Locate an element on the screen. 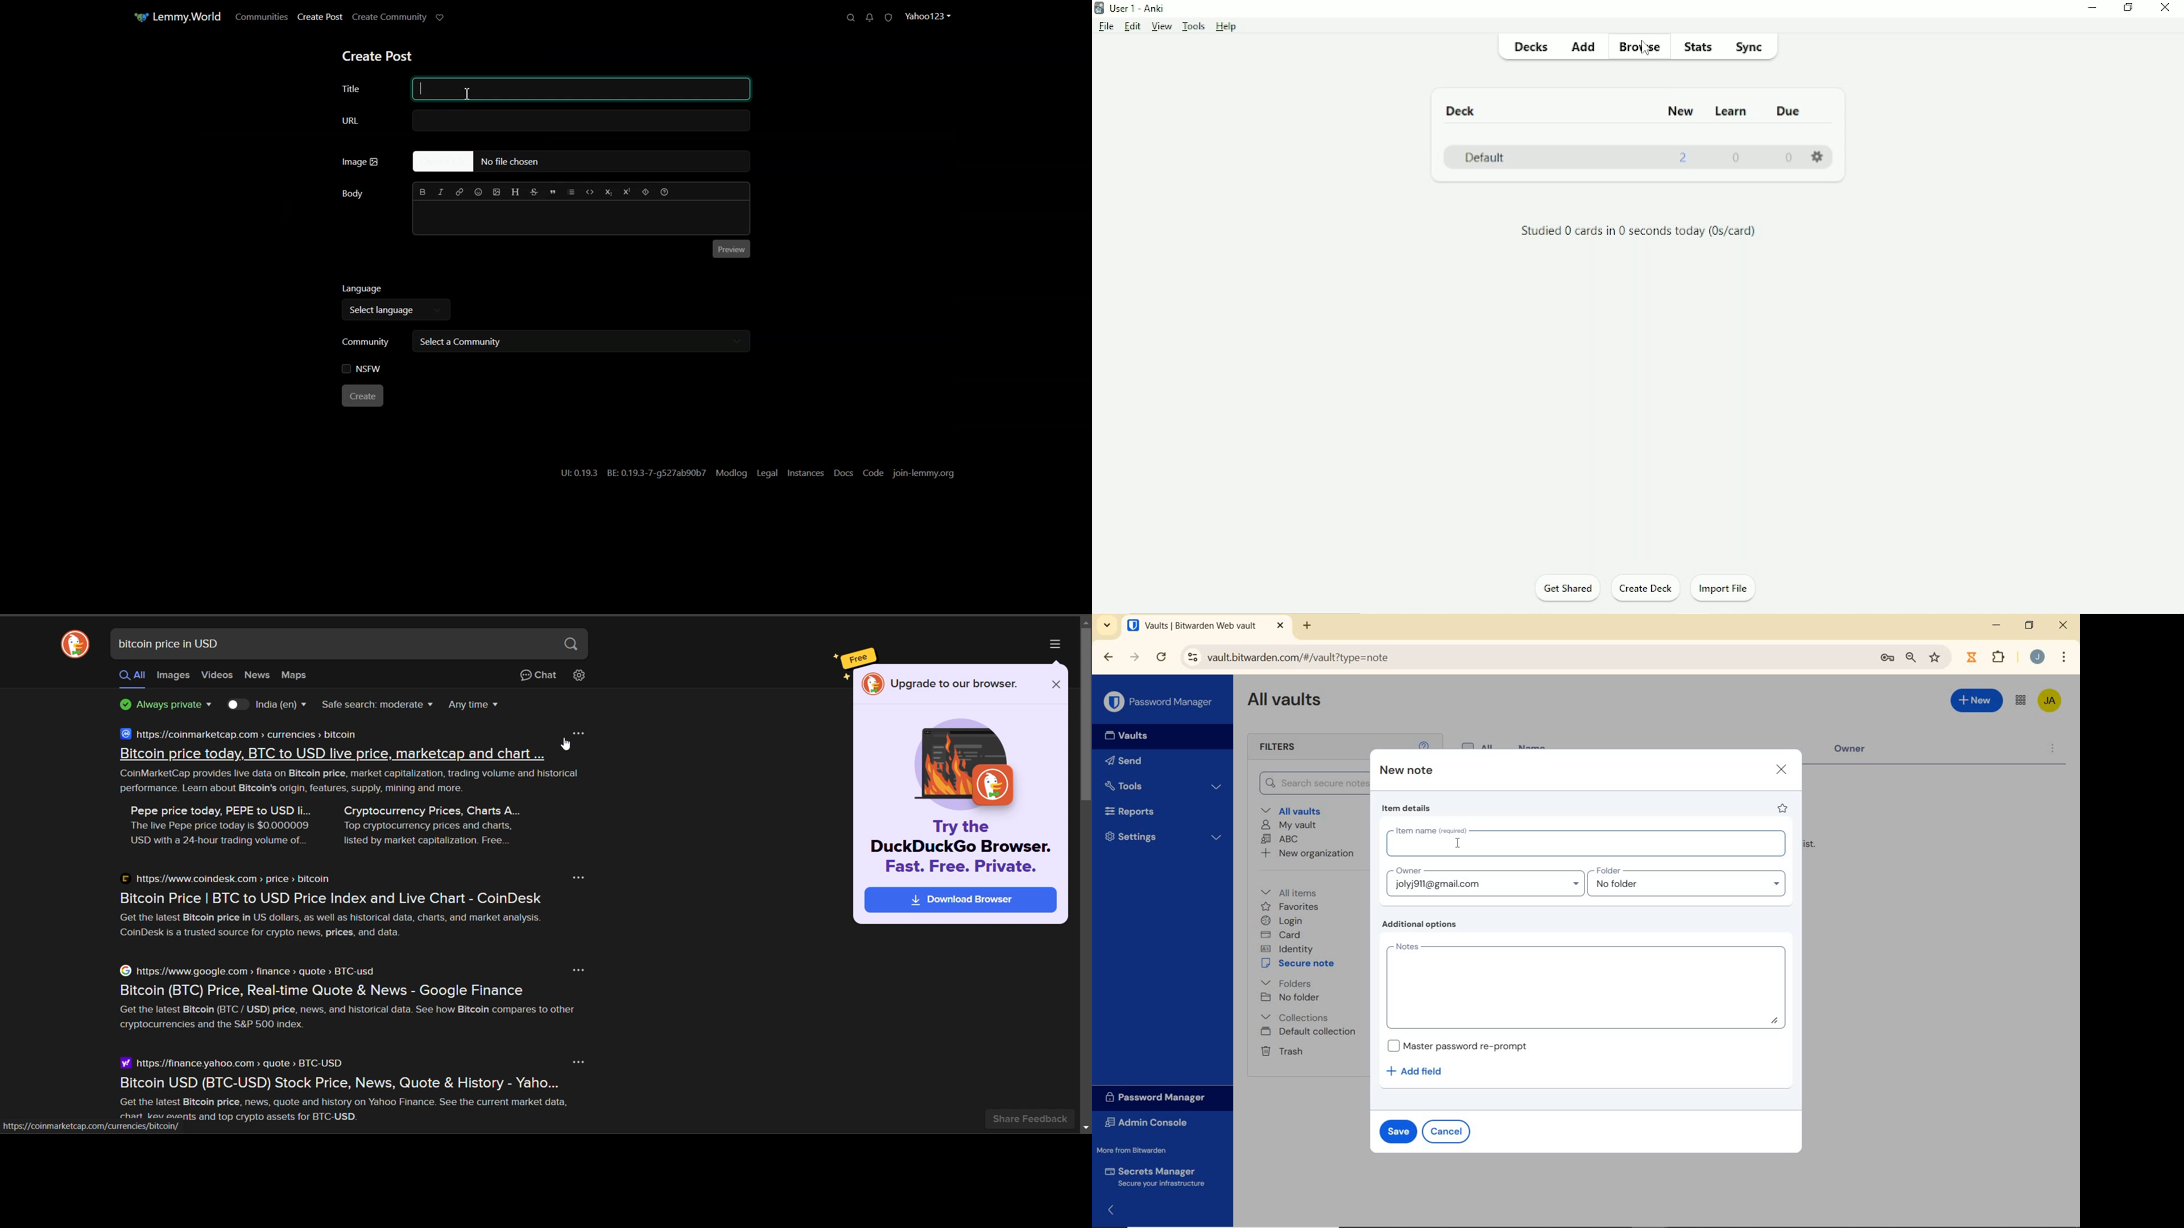 The height and width of the screenshot is (1232, 2184). address bar is located at coordinates (1521, 658).